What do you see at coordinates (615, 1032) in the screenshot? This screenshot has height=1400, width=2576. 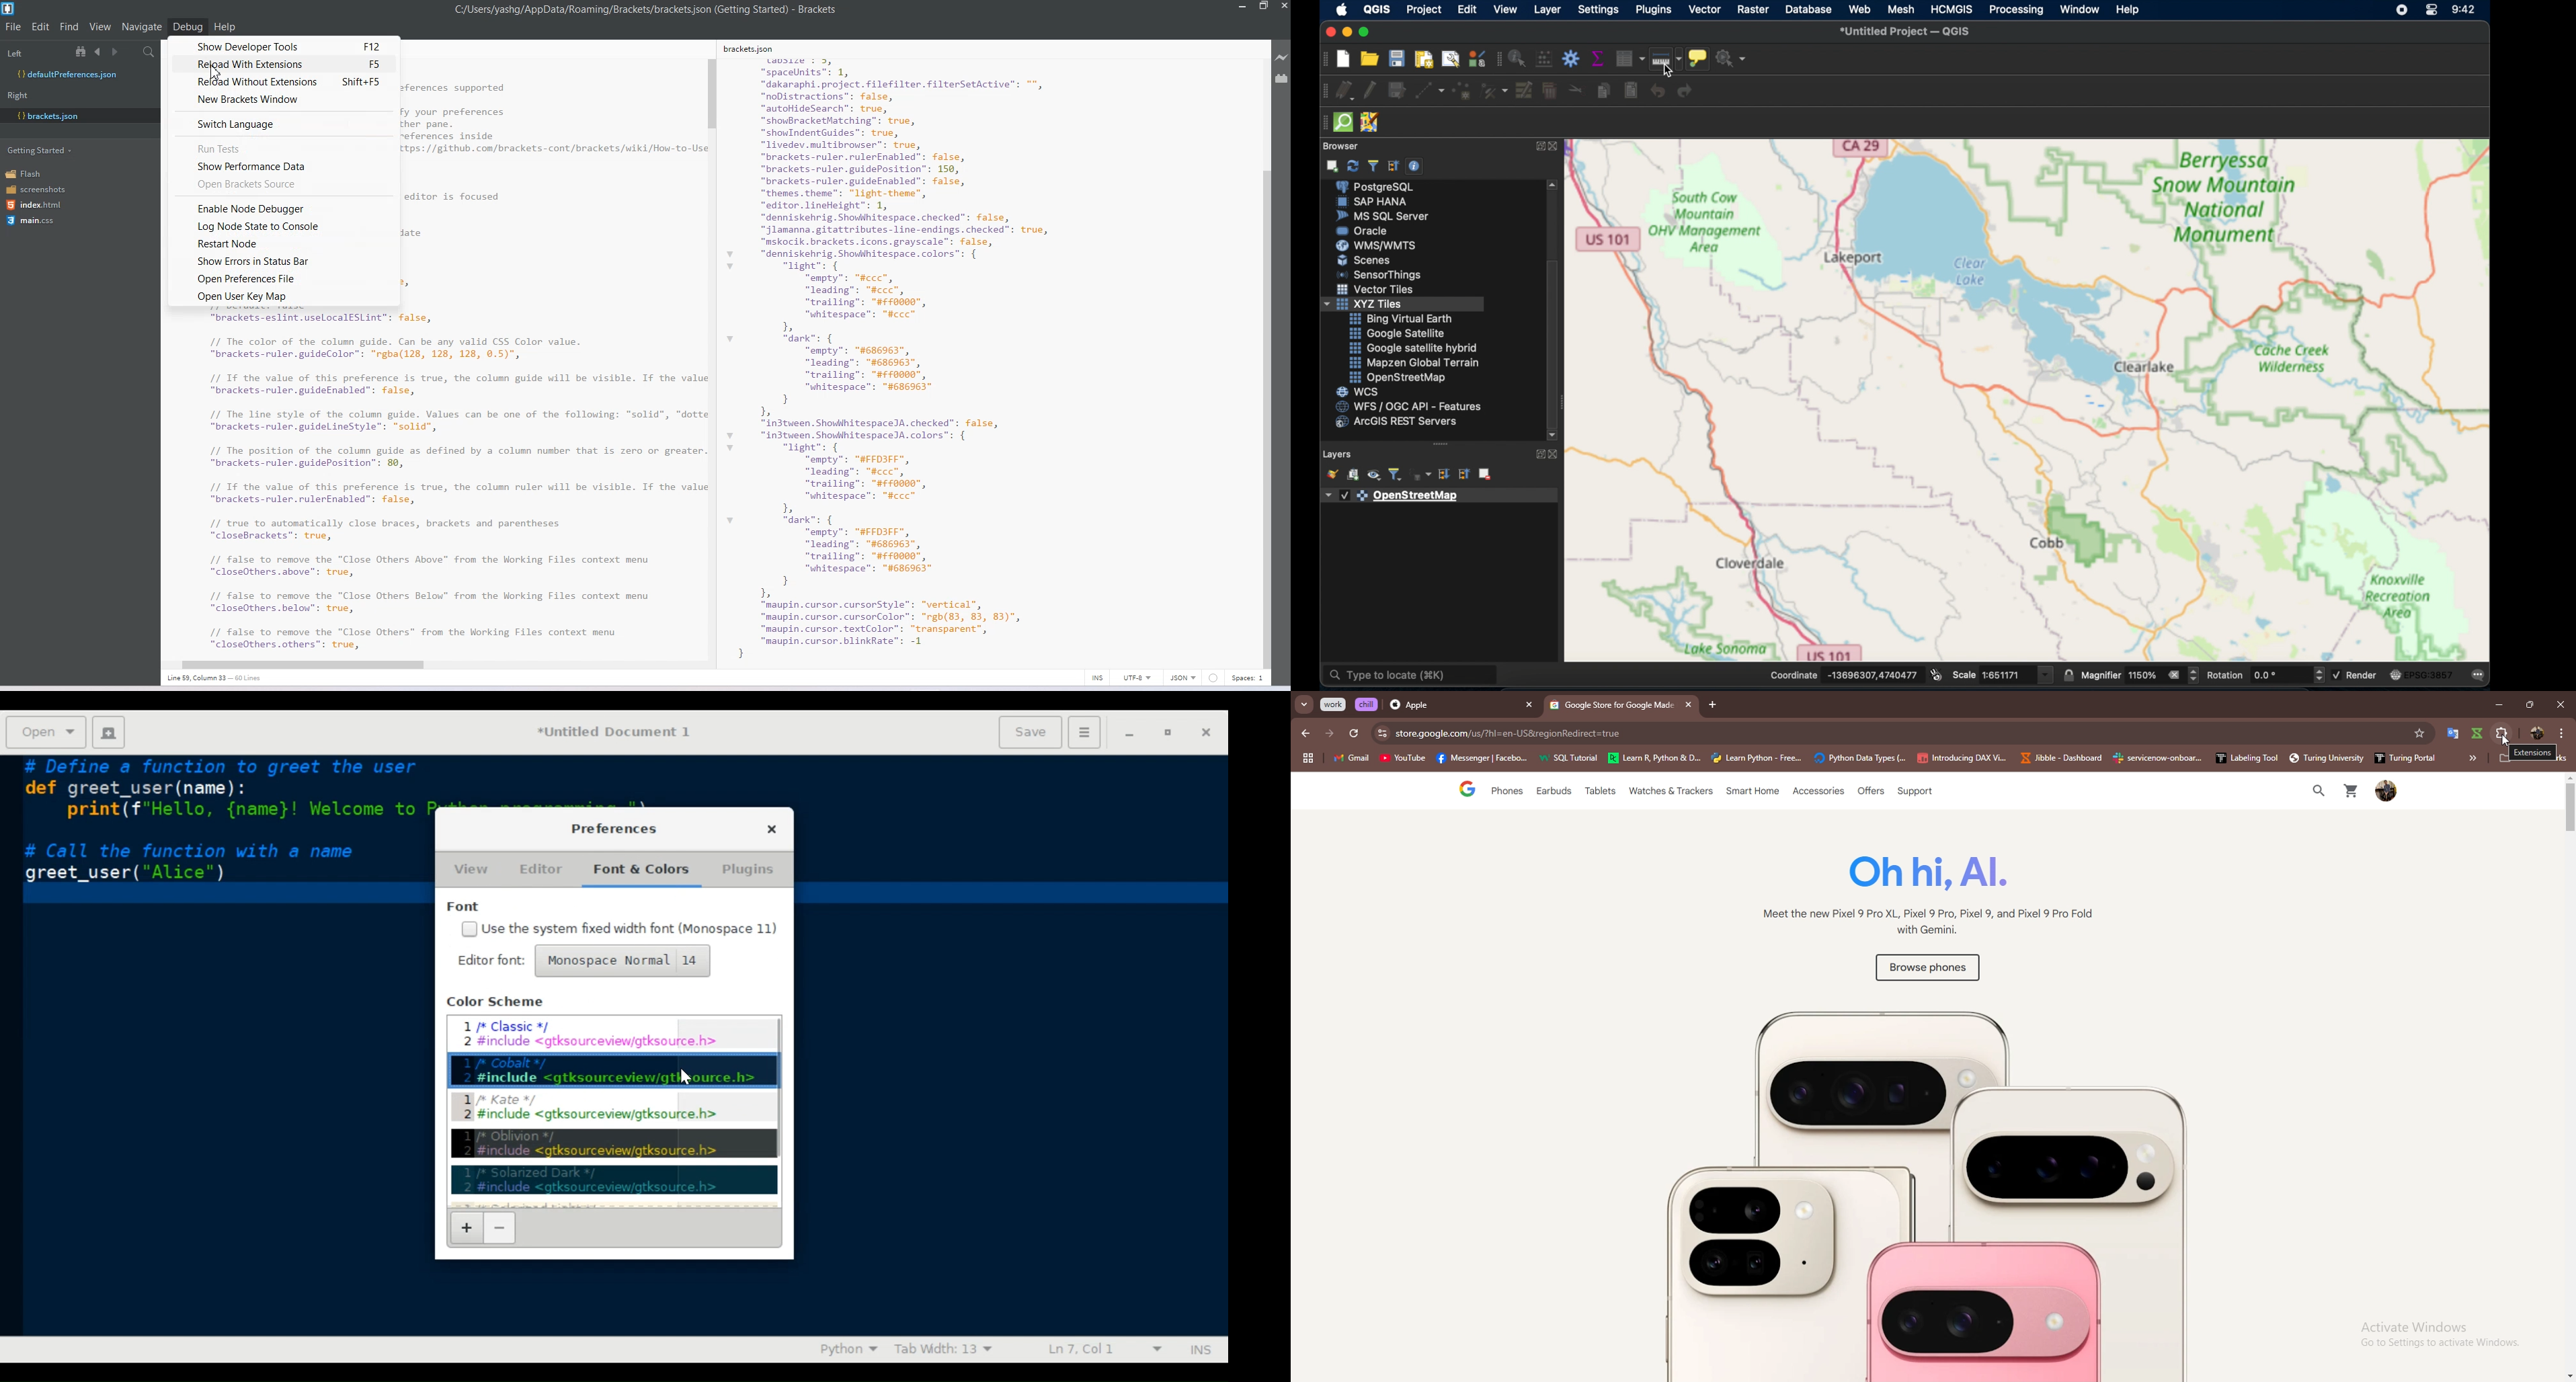 I see `Classic` at bounding box center [615, 1032].